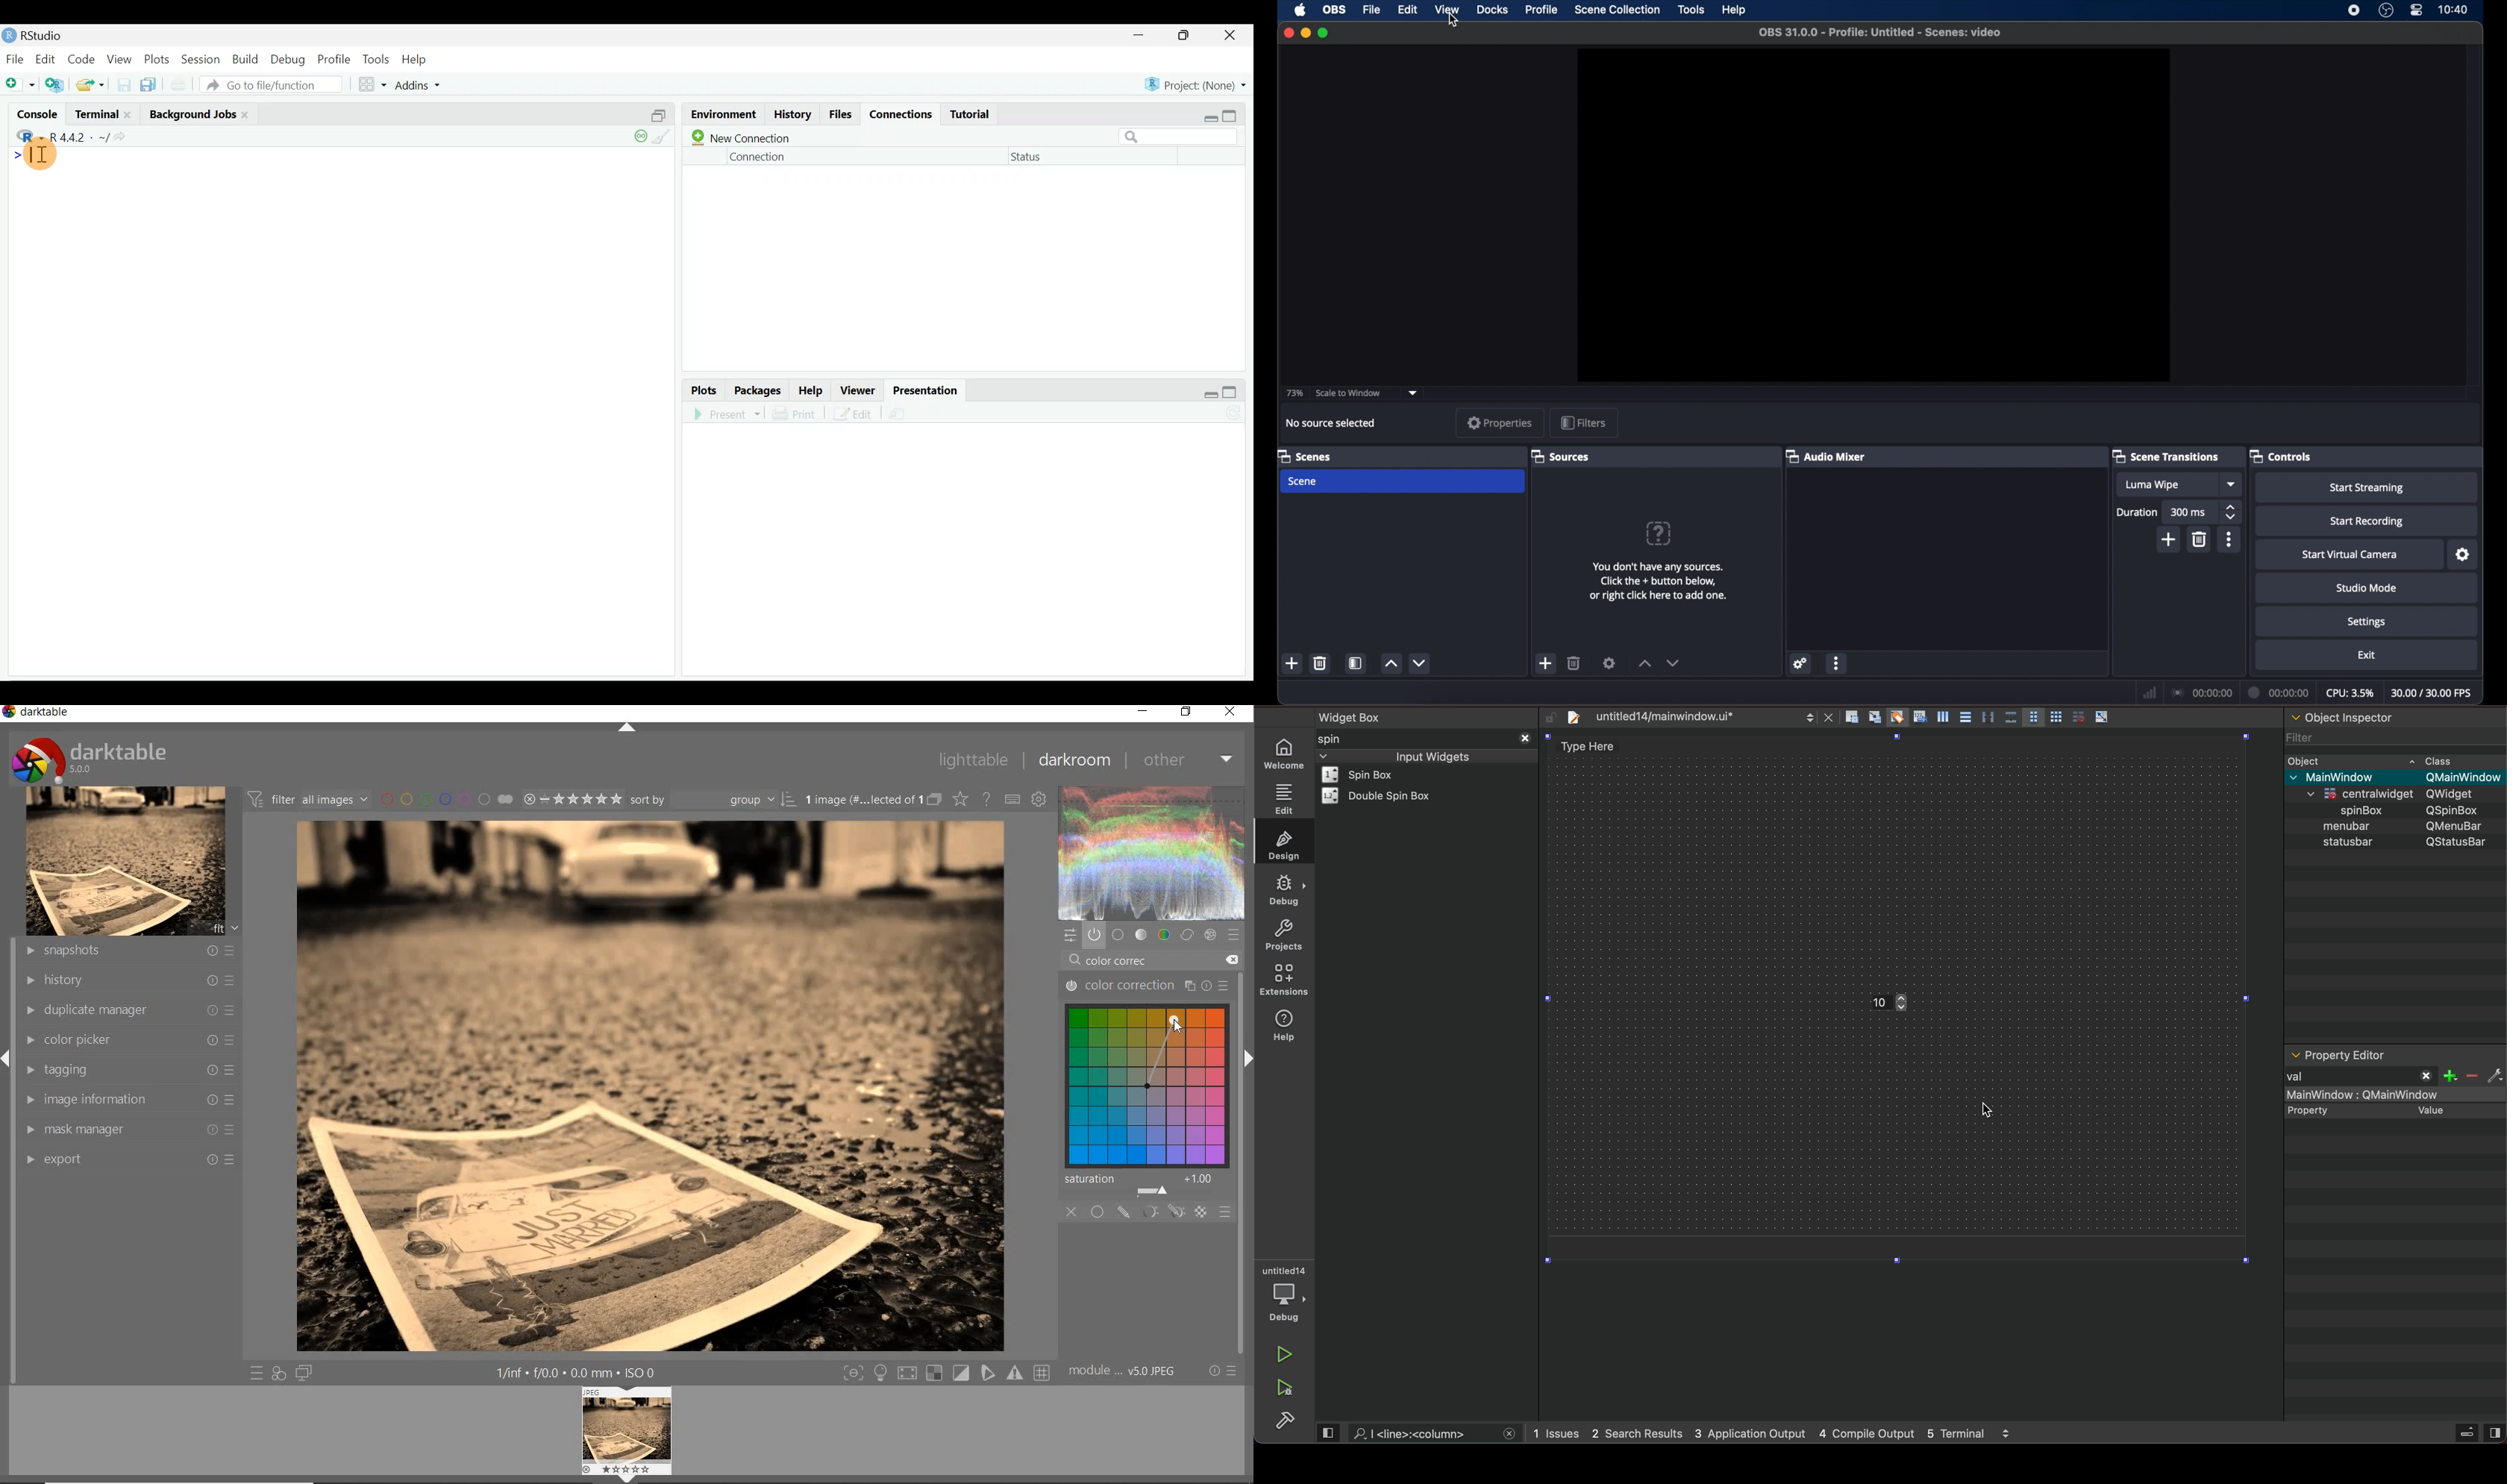 The image size is (2520, 1484). I want to click on class, so click(2440, 759).